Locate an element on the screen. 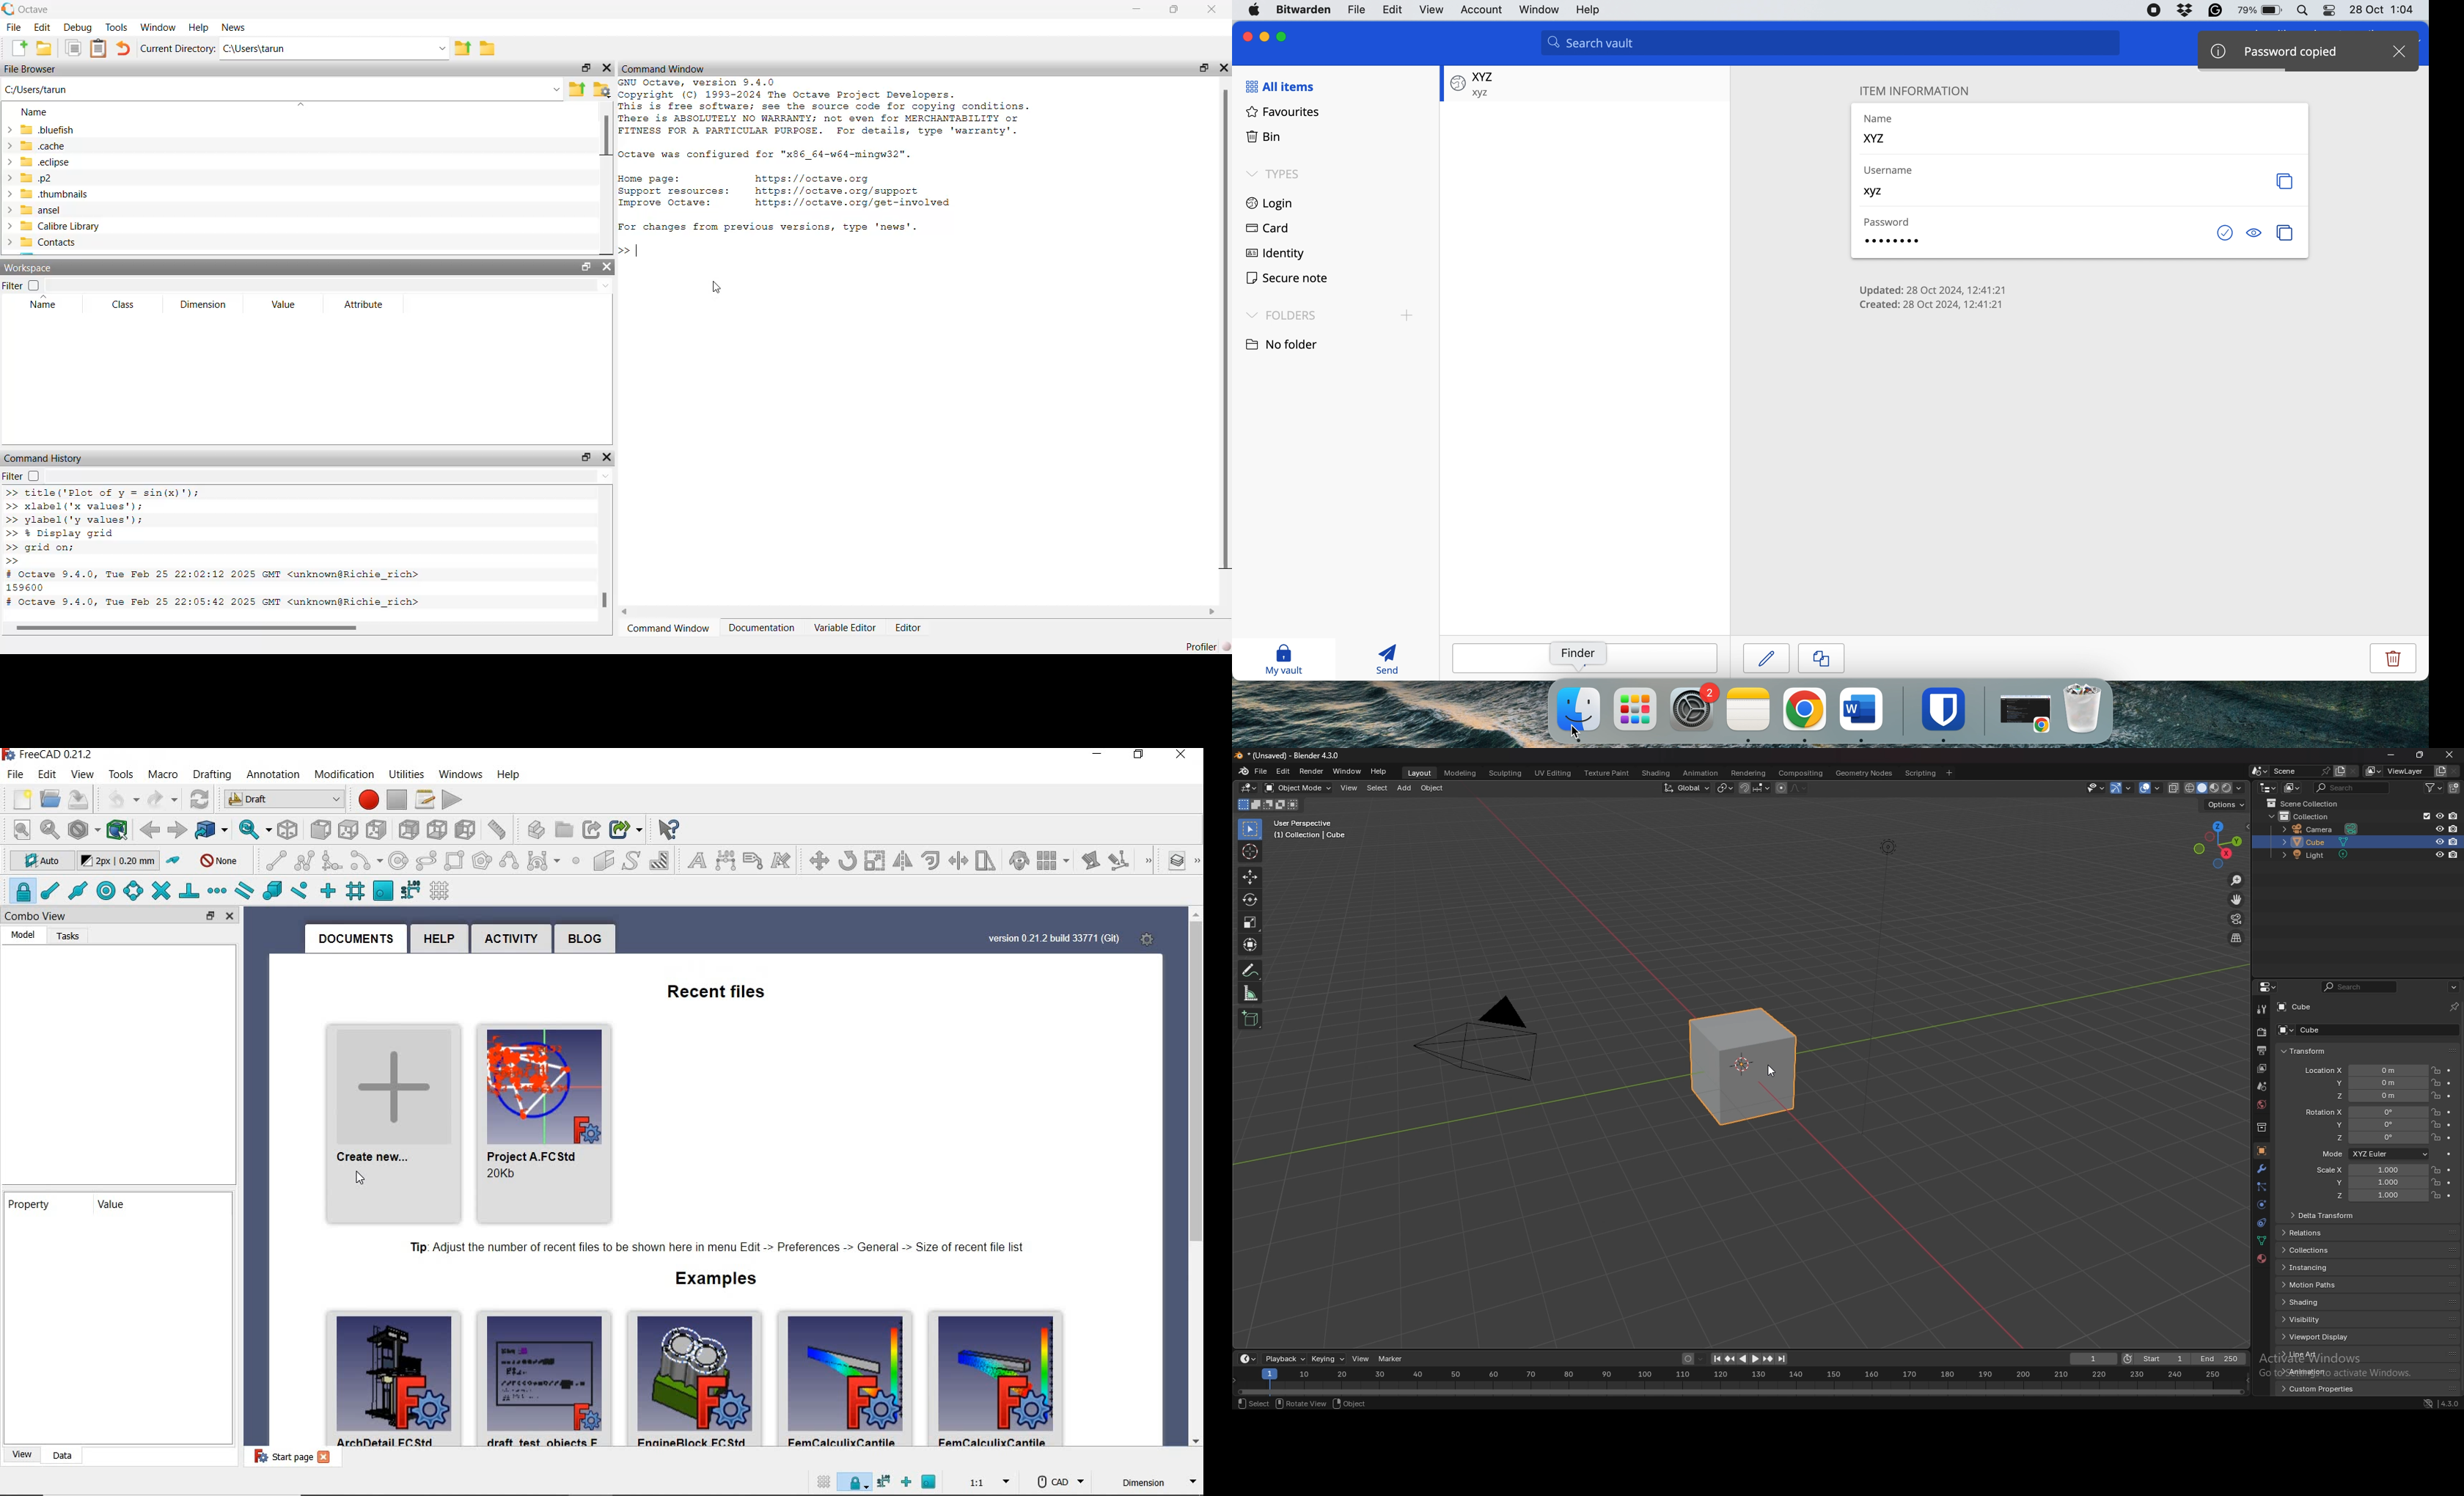 This screenshot has width=2464, height=1512. resize is located at coordinates (587, 67).